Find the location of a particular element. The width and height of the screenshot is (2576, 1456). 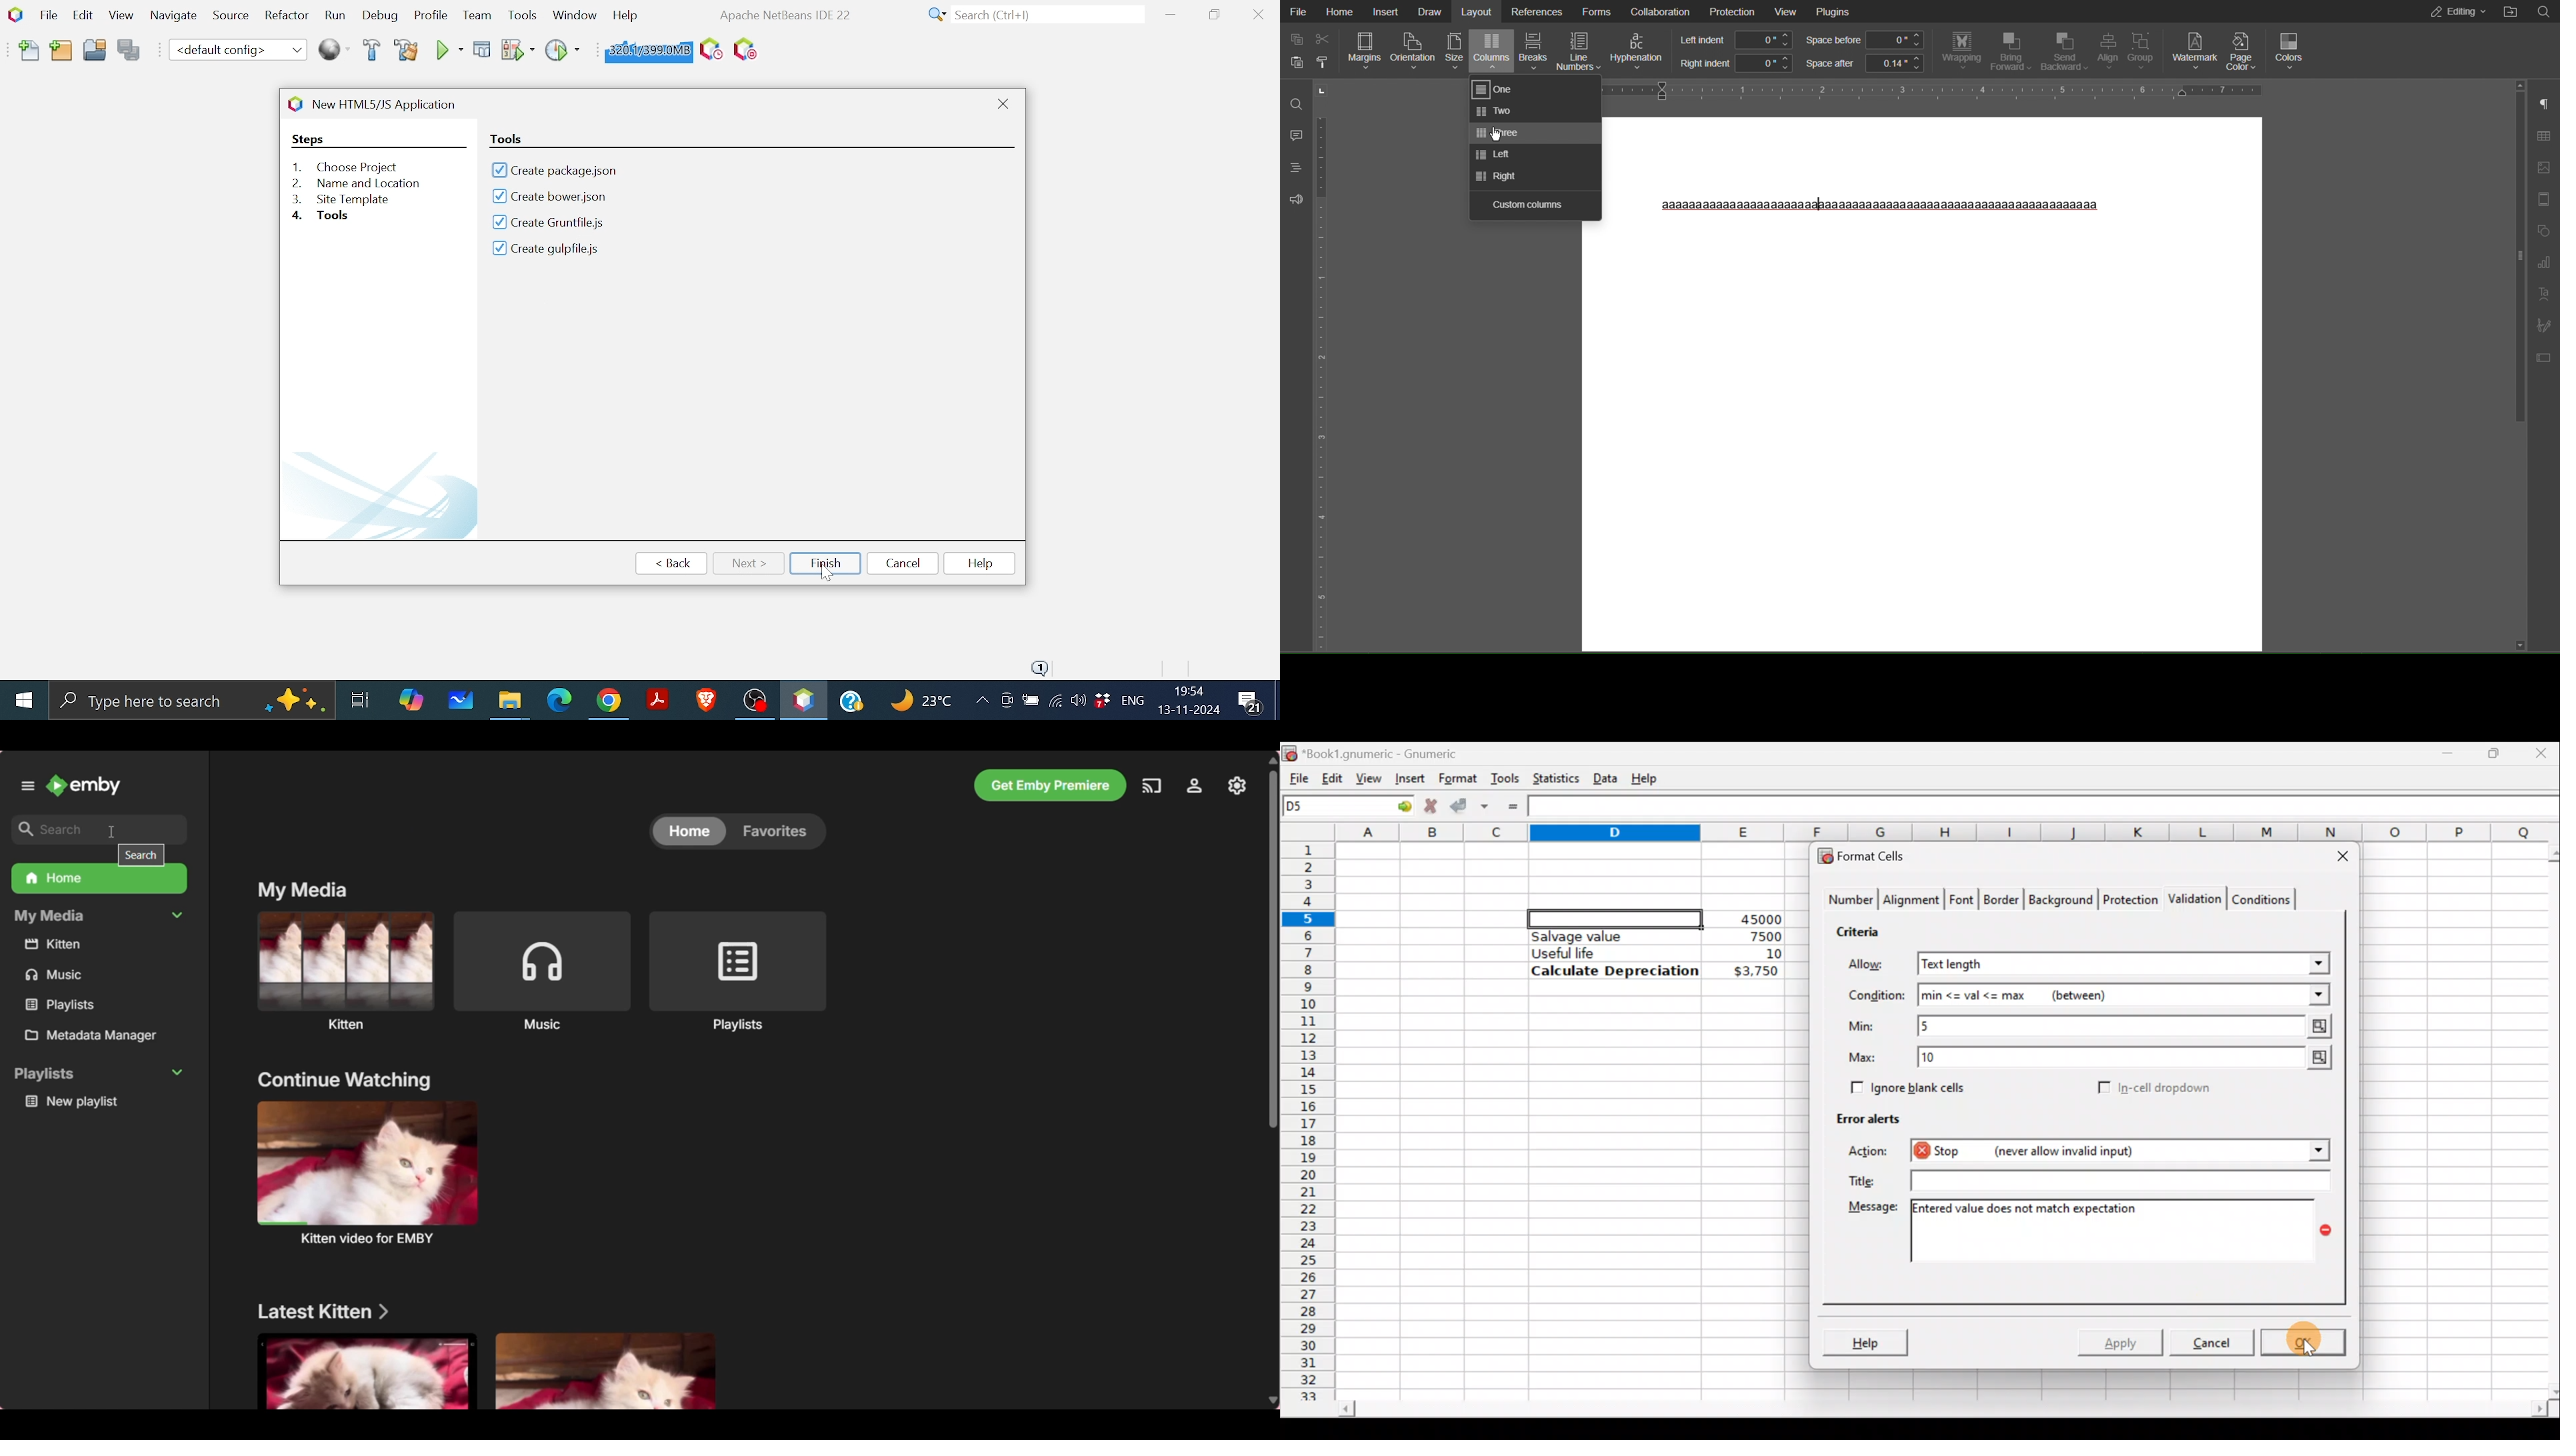

Action drop down is located at coordinates (2308, 1151).